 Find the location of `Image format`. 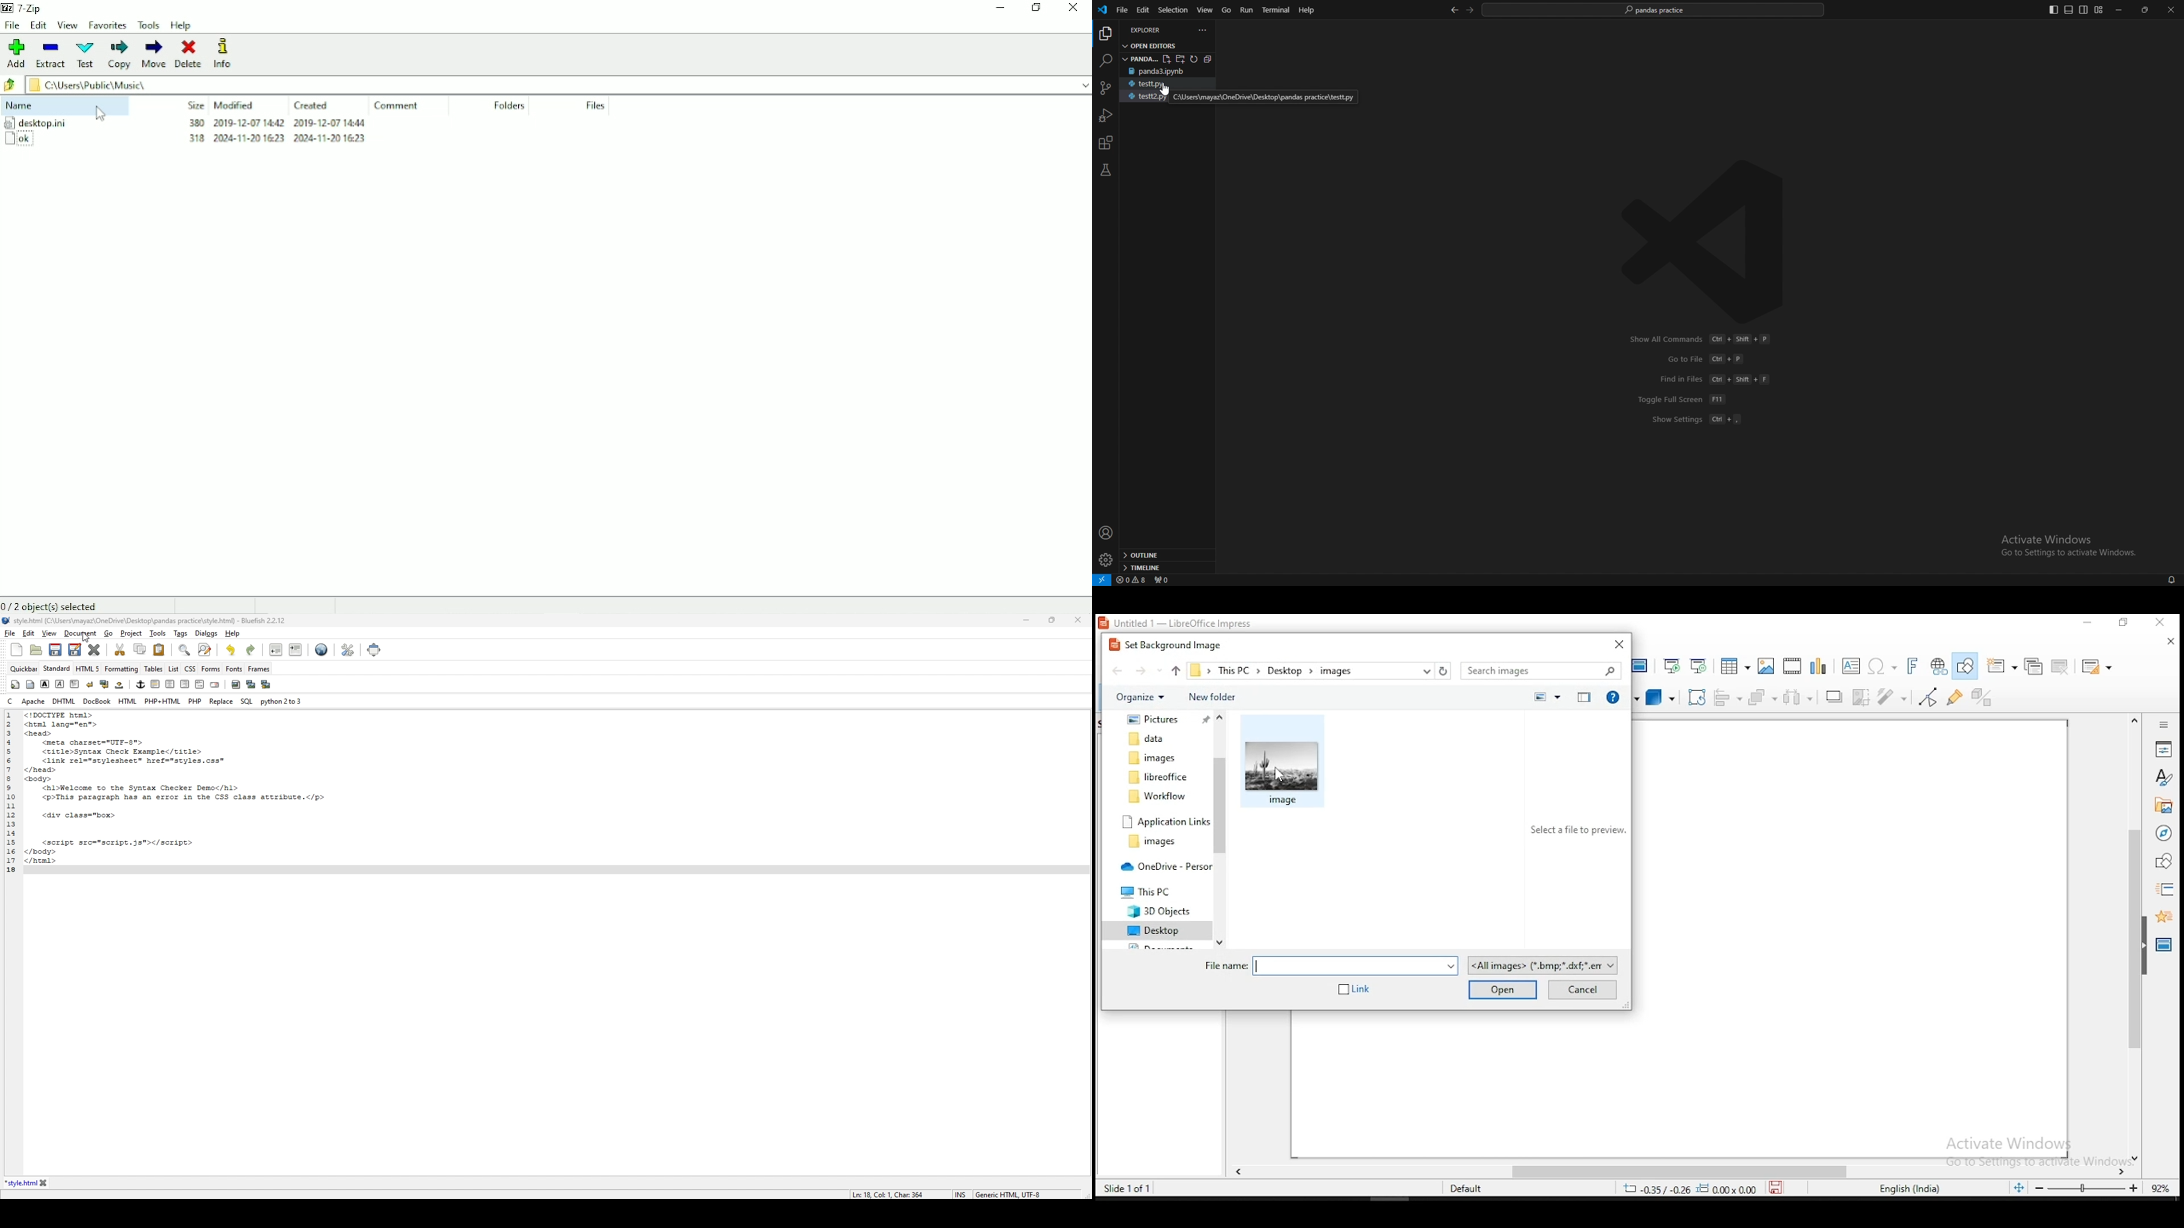

Image format is located at coordinates (1545, 965).